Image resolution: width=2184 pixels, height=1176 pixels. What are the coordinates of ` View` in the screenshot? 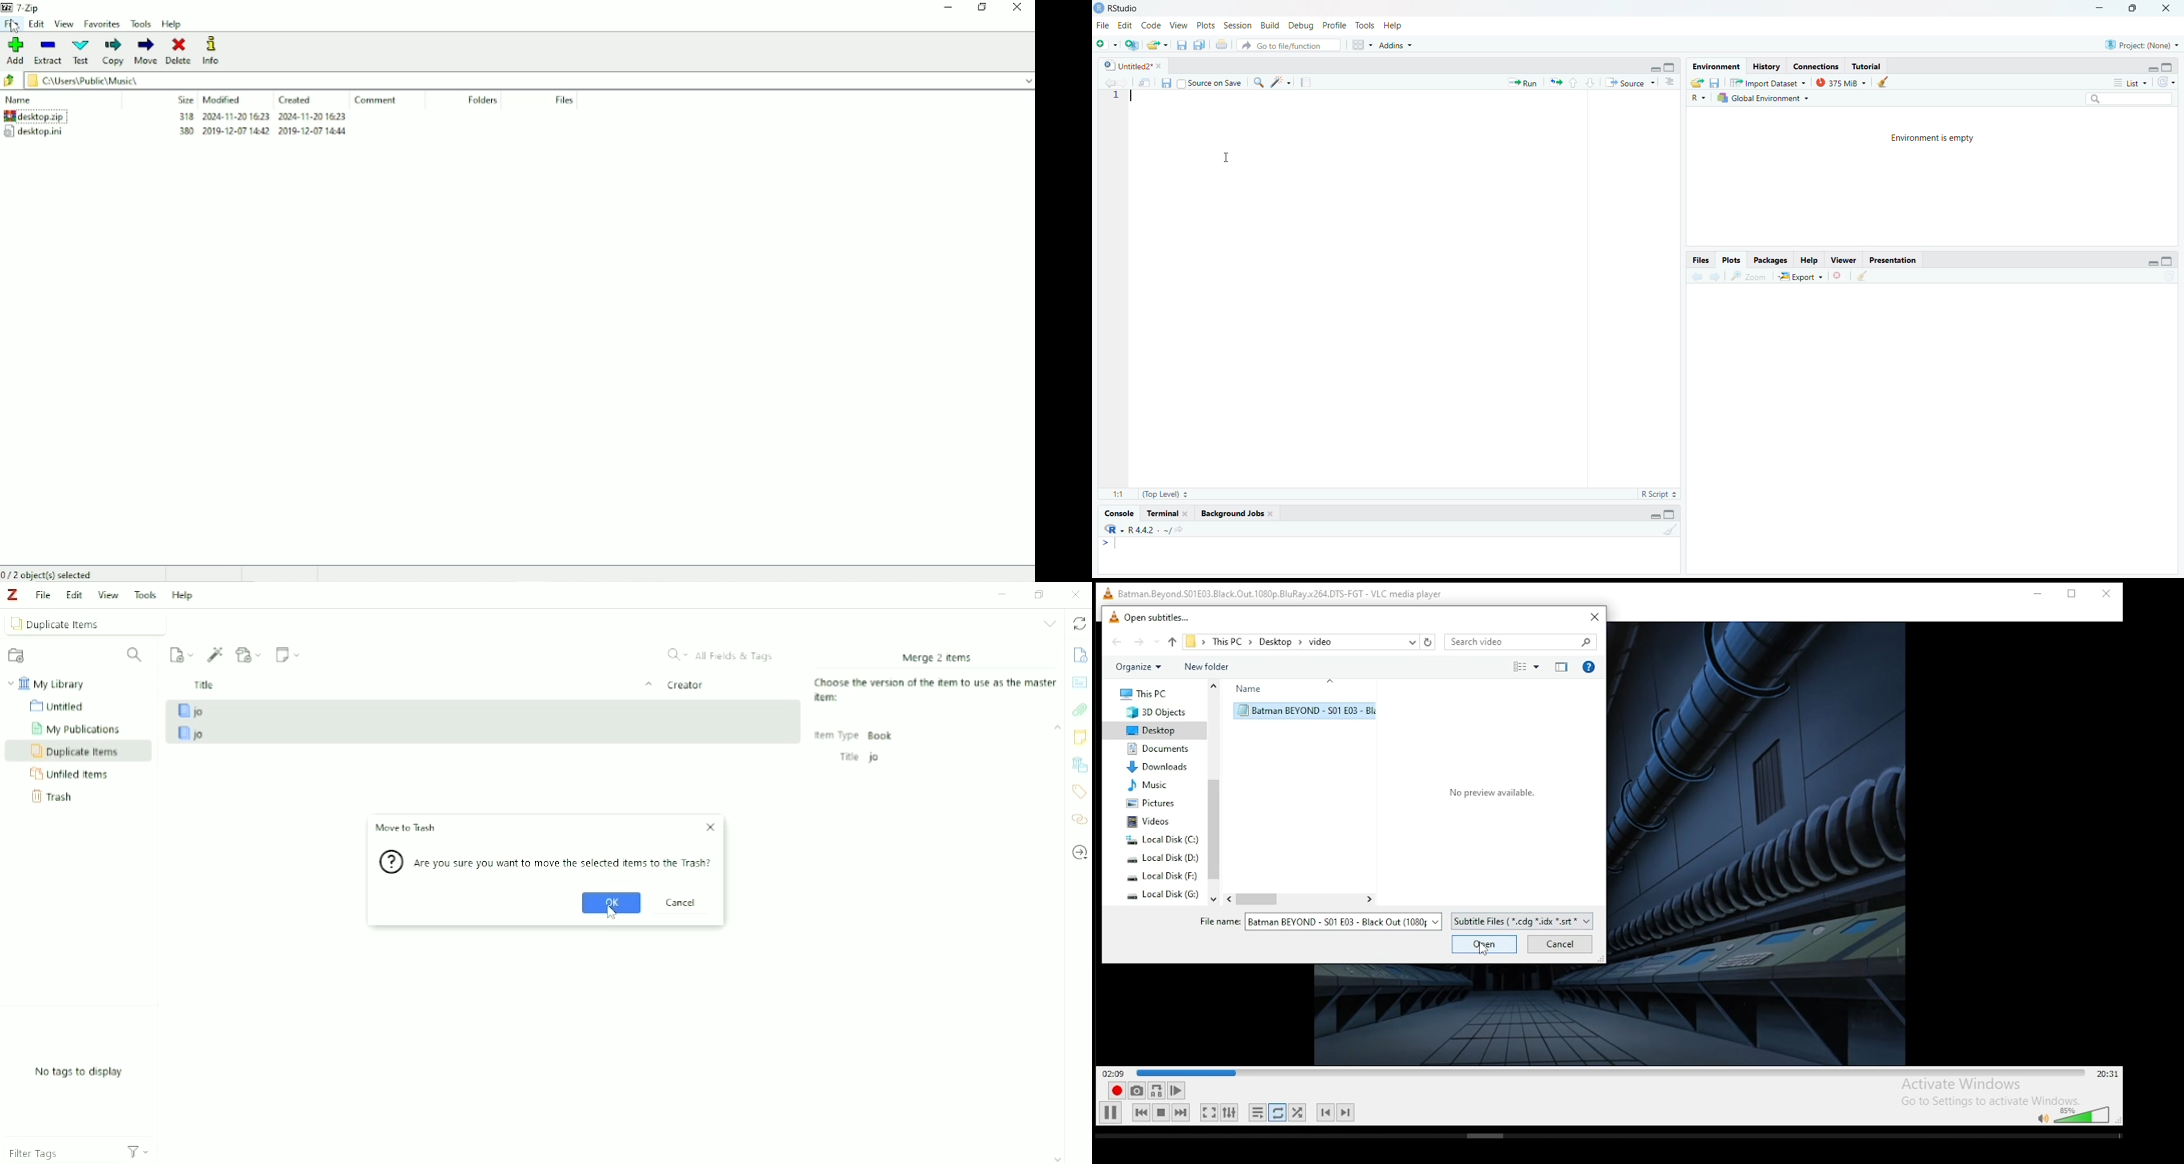 It's located at (1178, 26).